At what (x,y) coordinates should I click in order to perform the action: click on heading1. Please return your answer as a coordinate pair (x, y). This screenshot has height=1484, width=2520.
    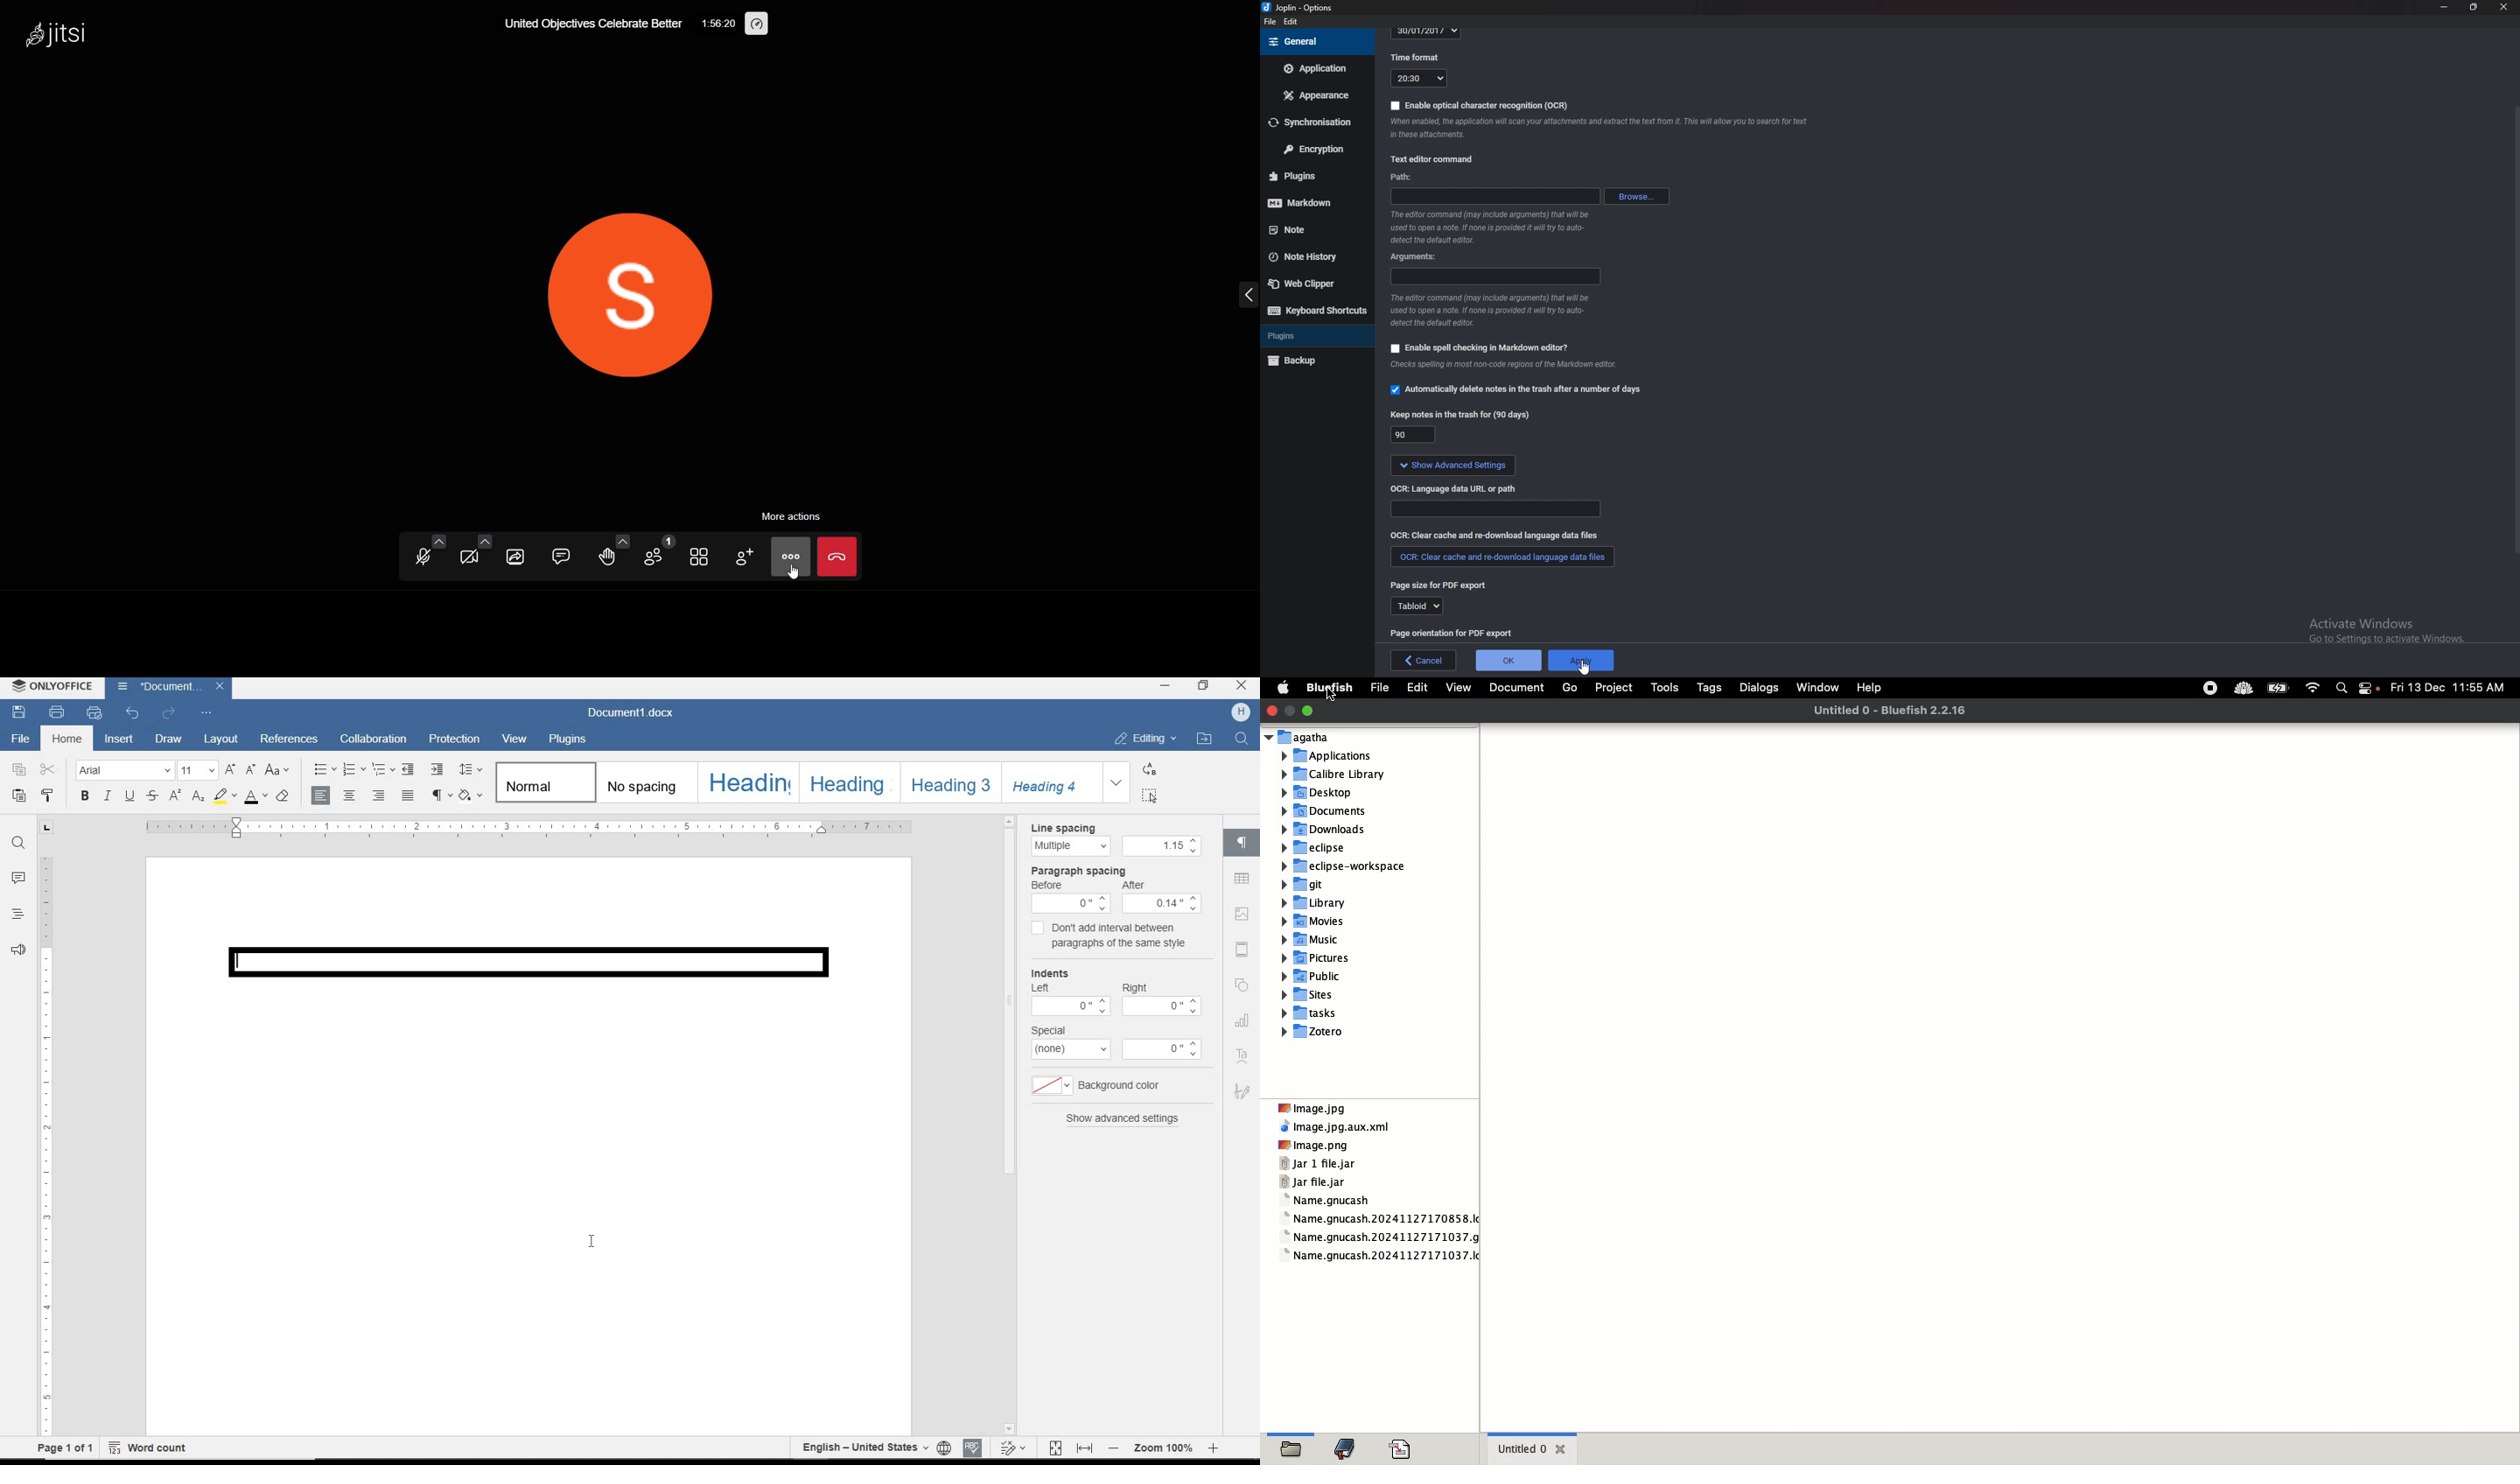
    Looking at the image, I should click on (750, 782).